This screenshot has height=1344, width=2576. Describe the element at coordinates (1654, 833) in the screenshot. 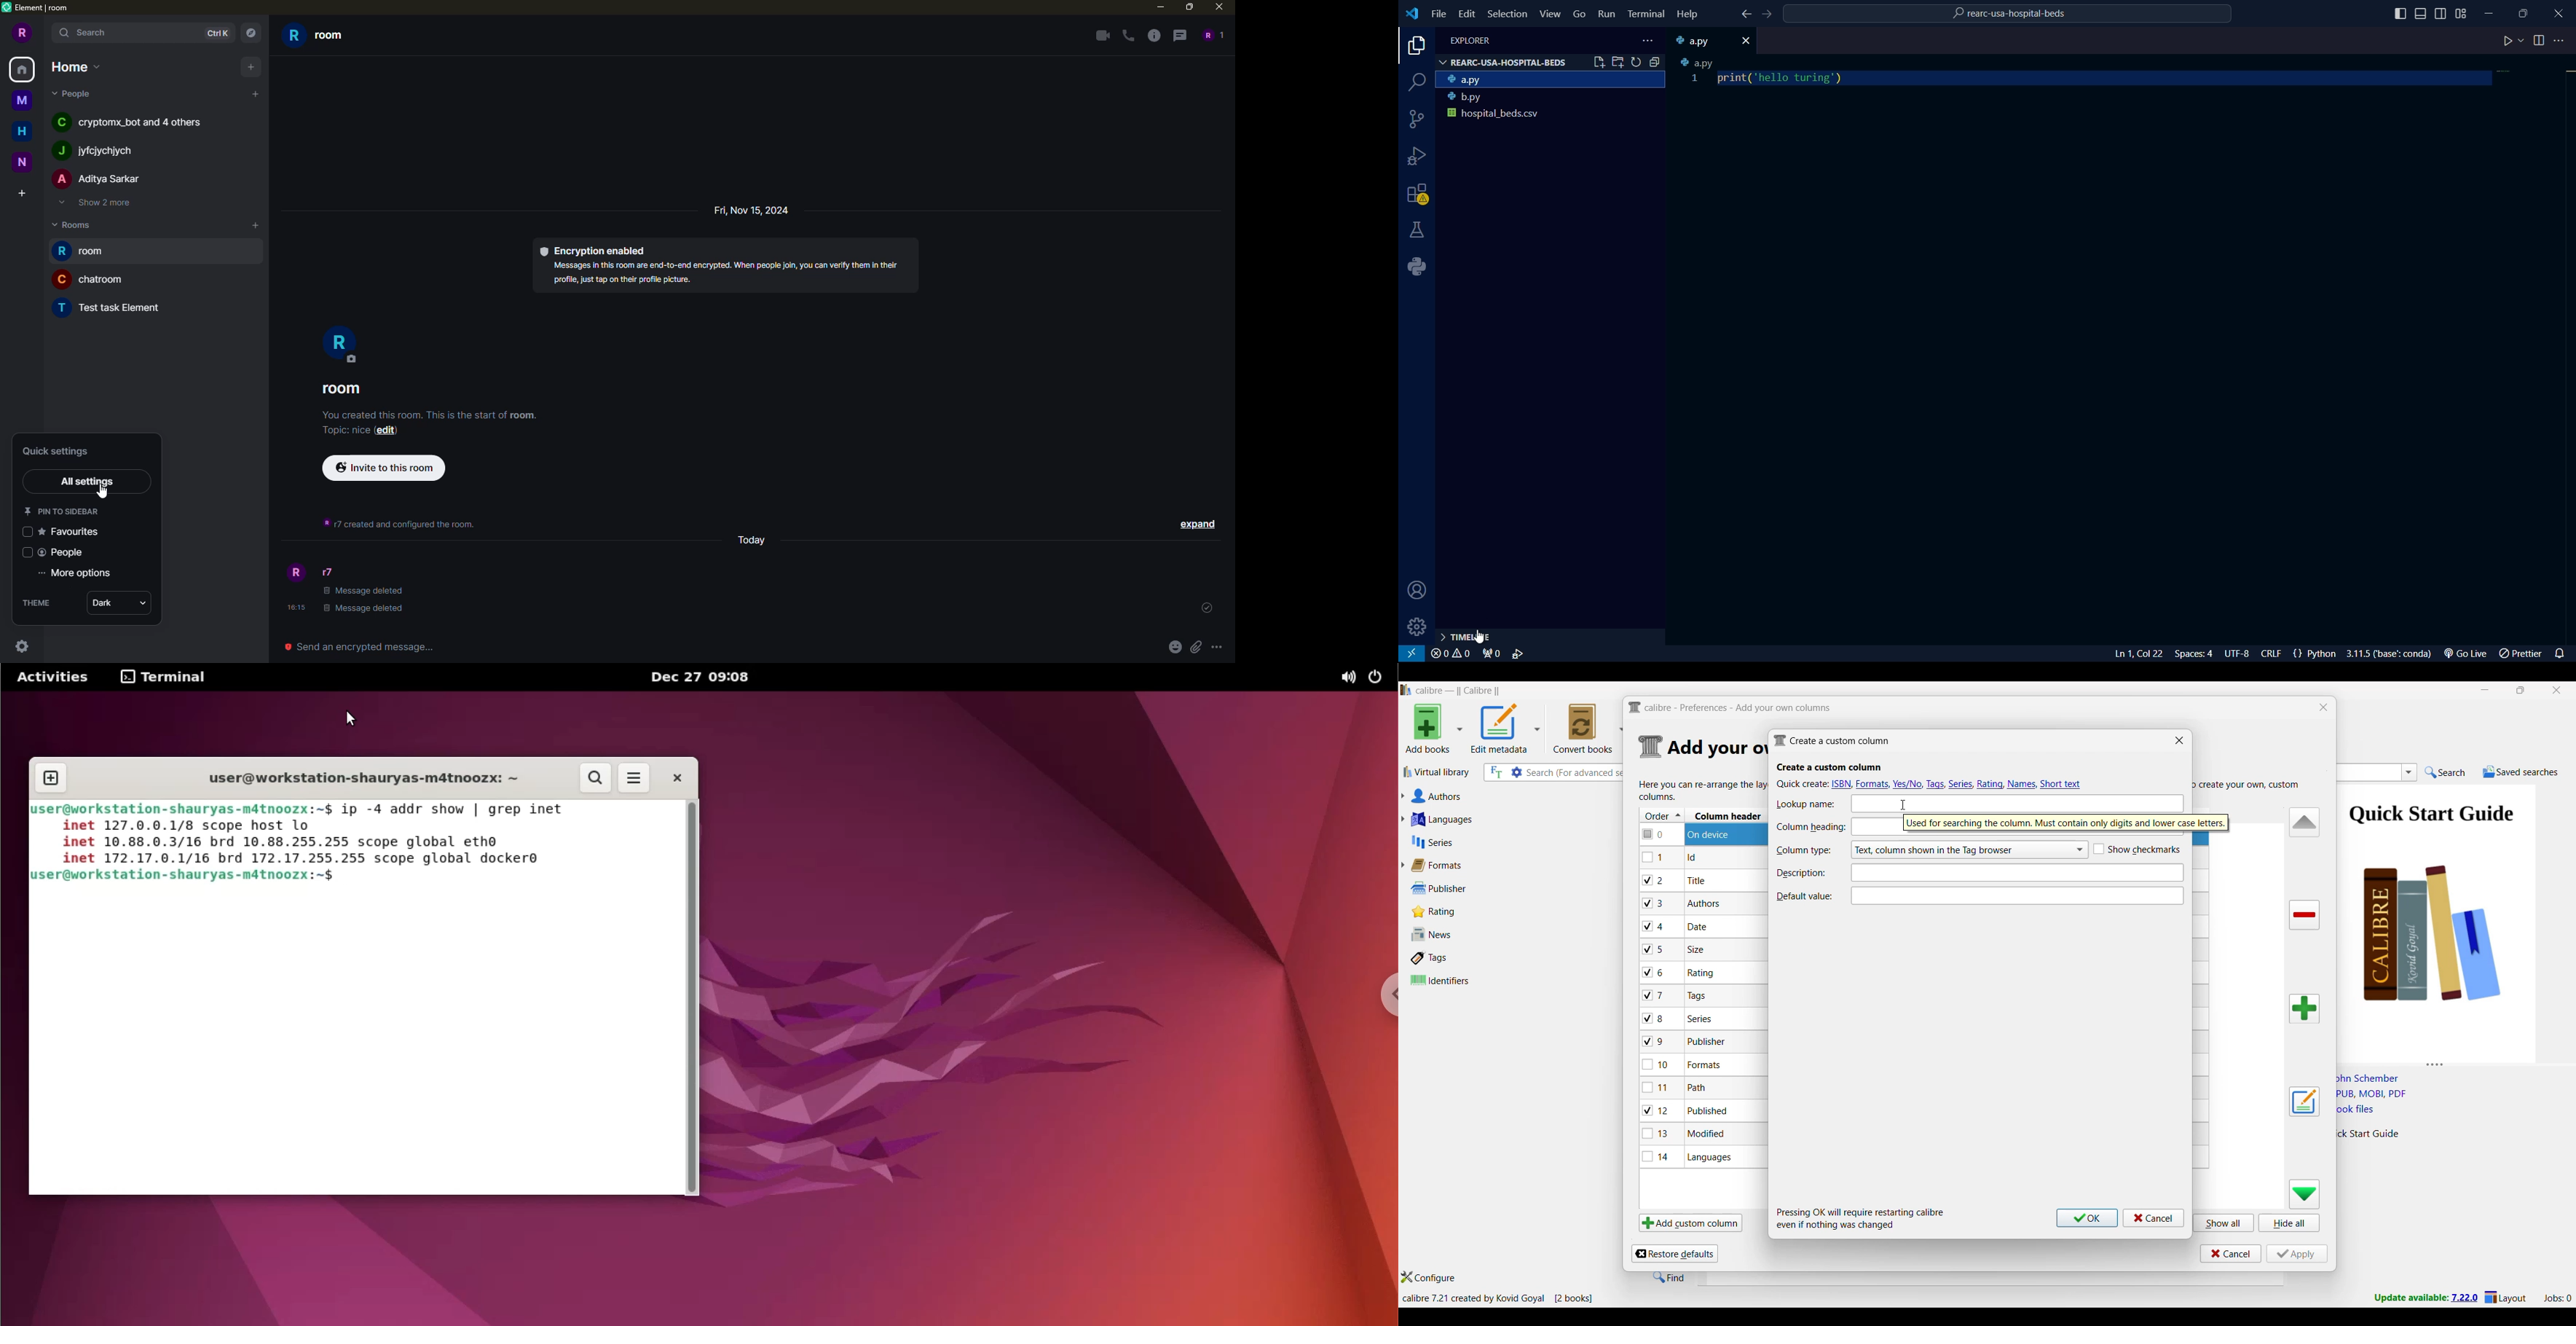

I see `checkbox - 0` at that location.